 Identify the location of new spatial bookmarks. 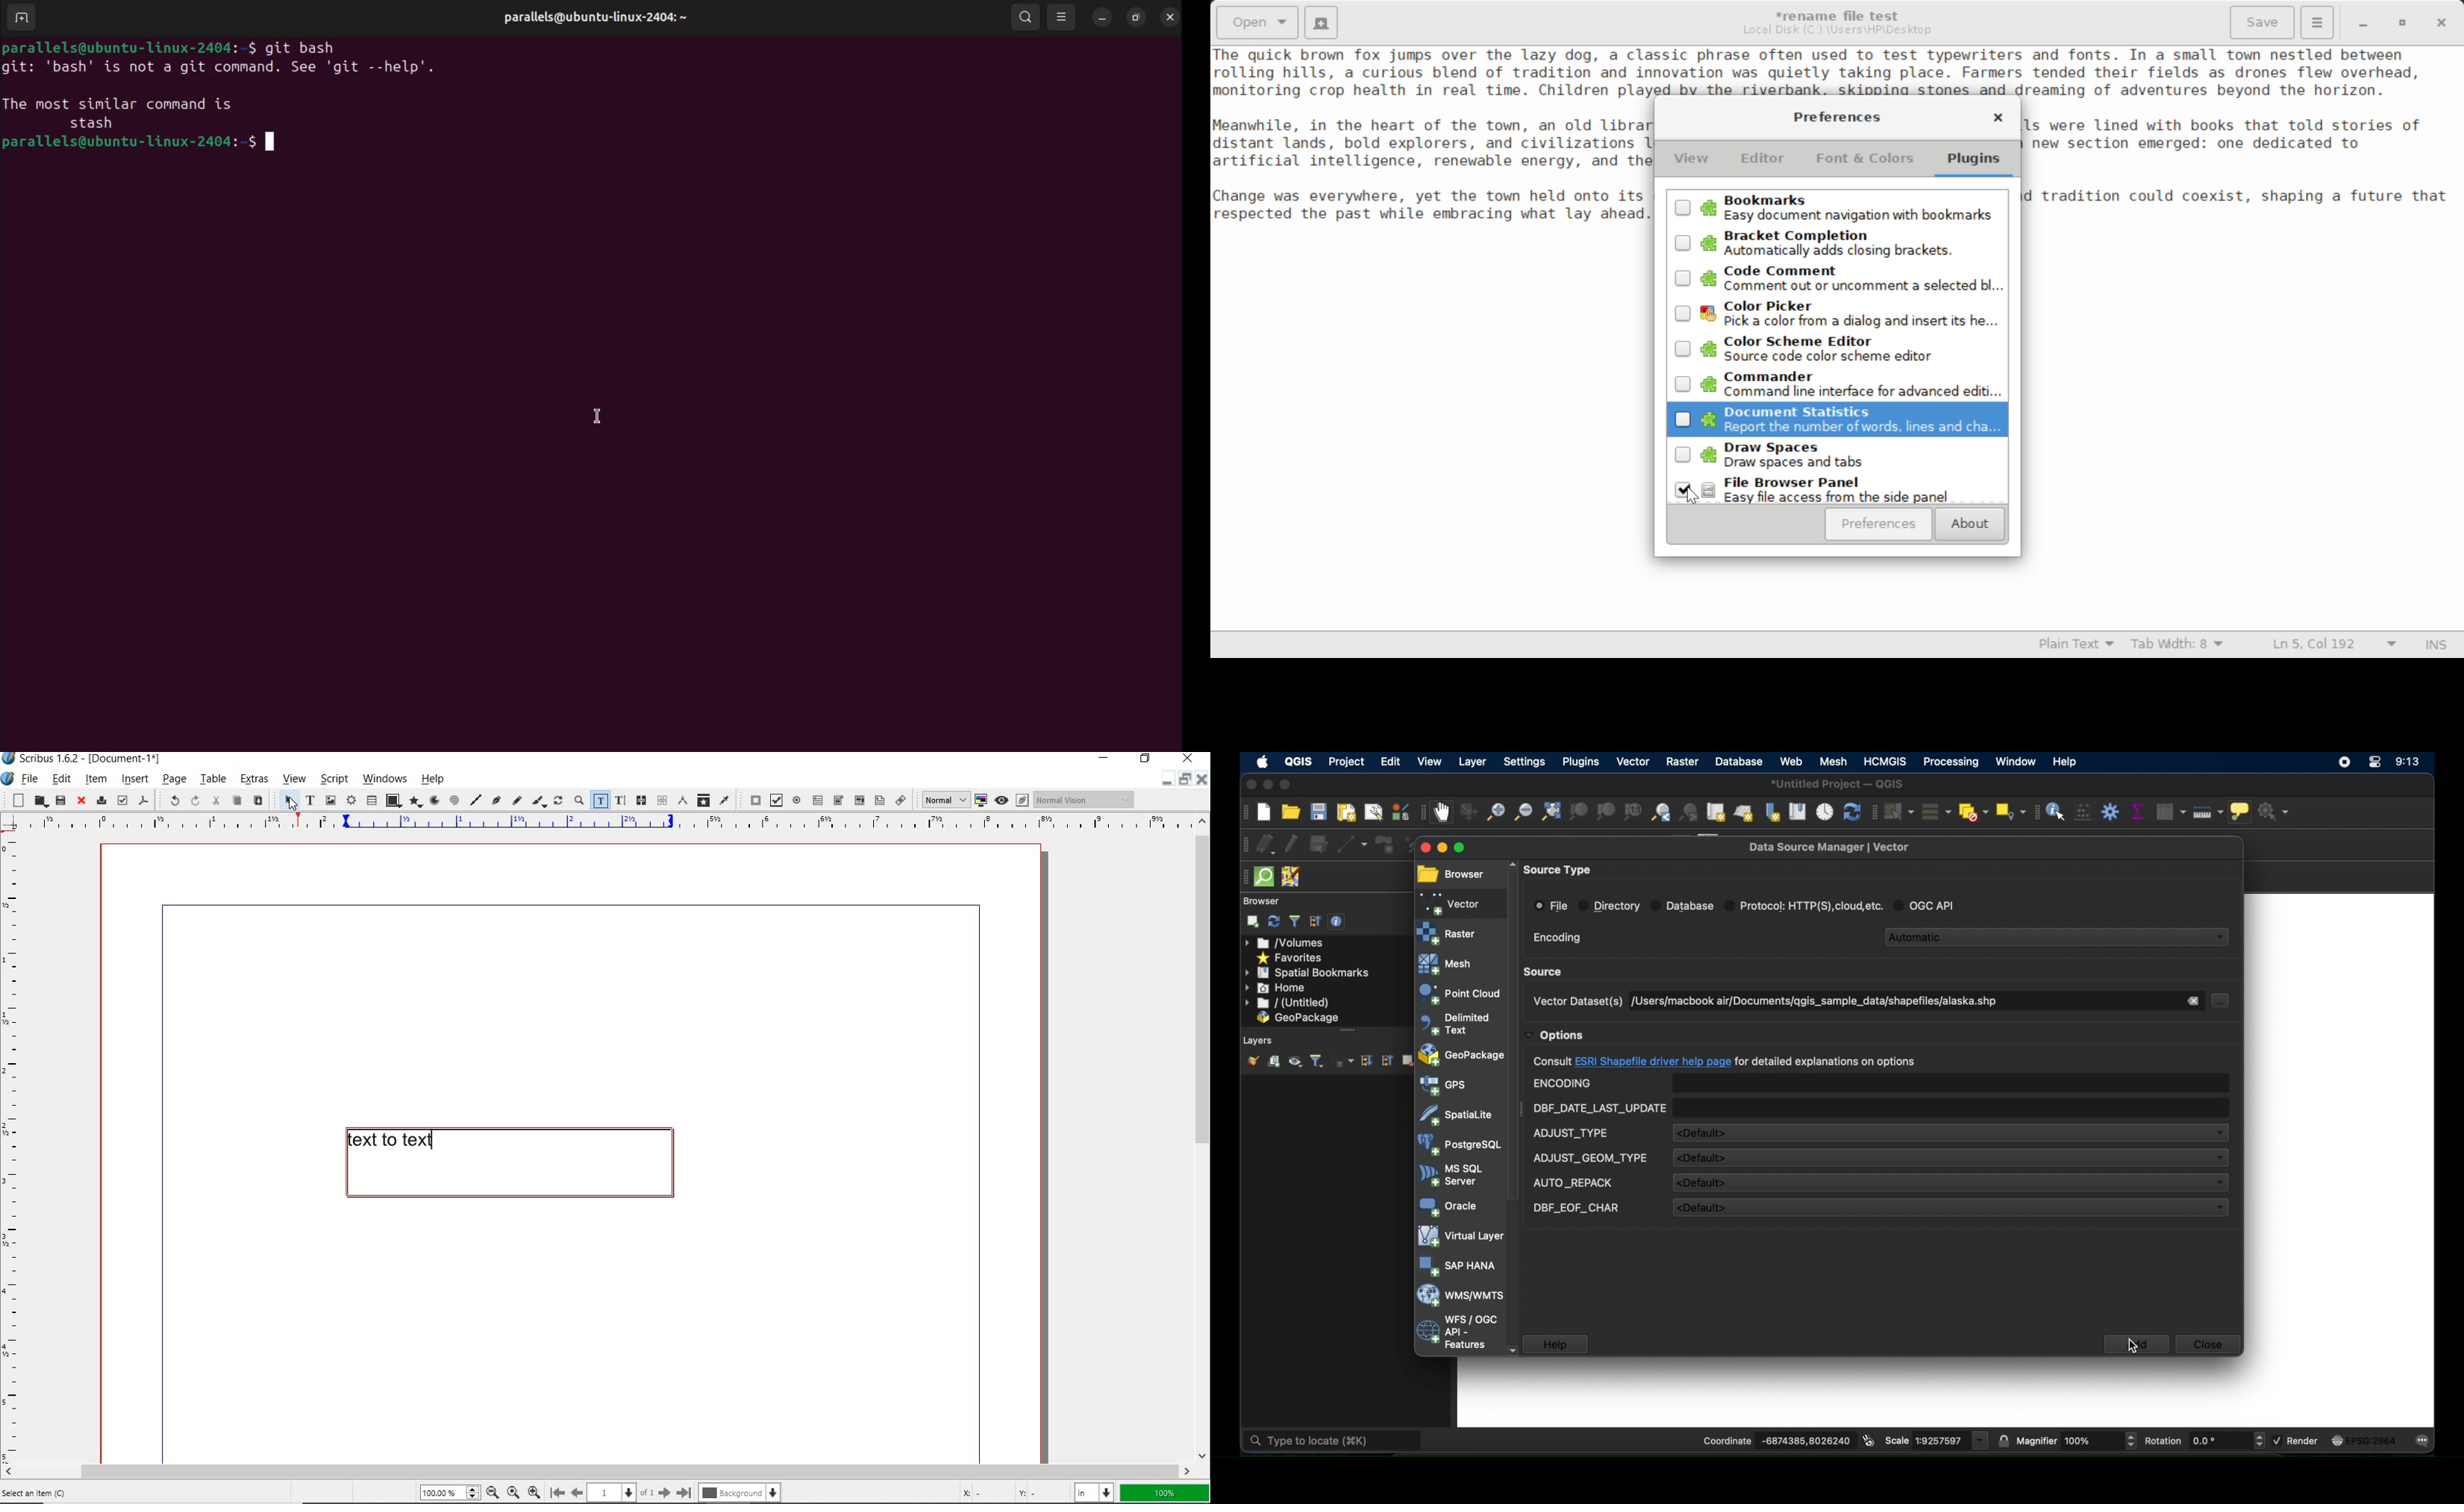
(1772, 811).